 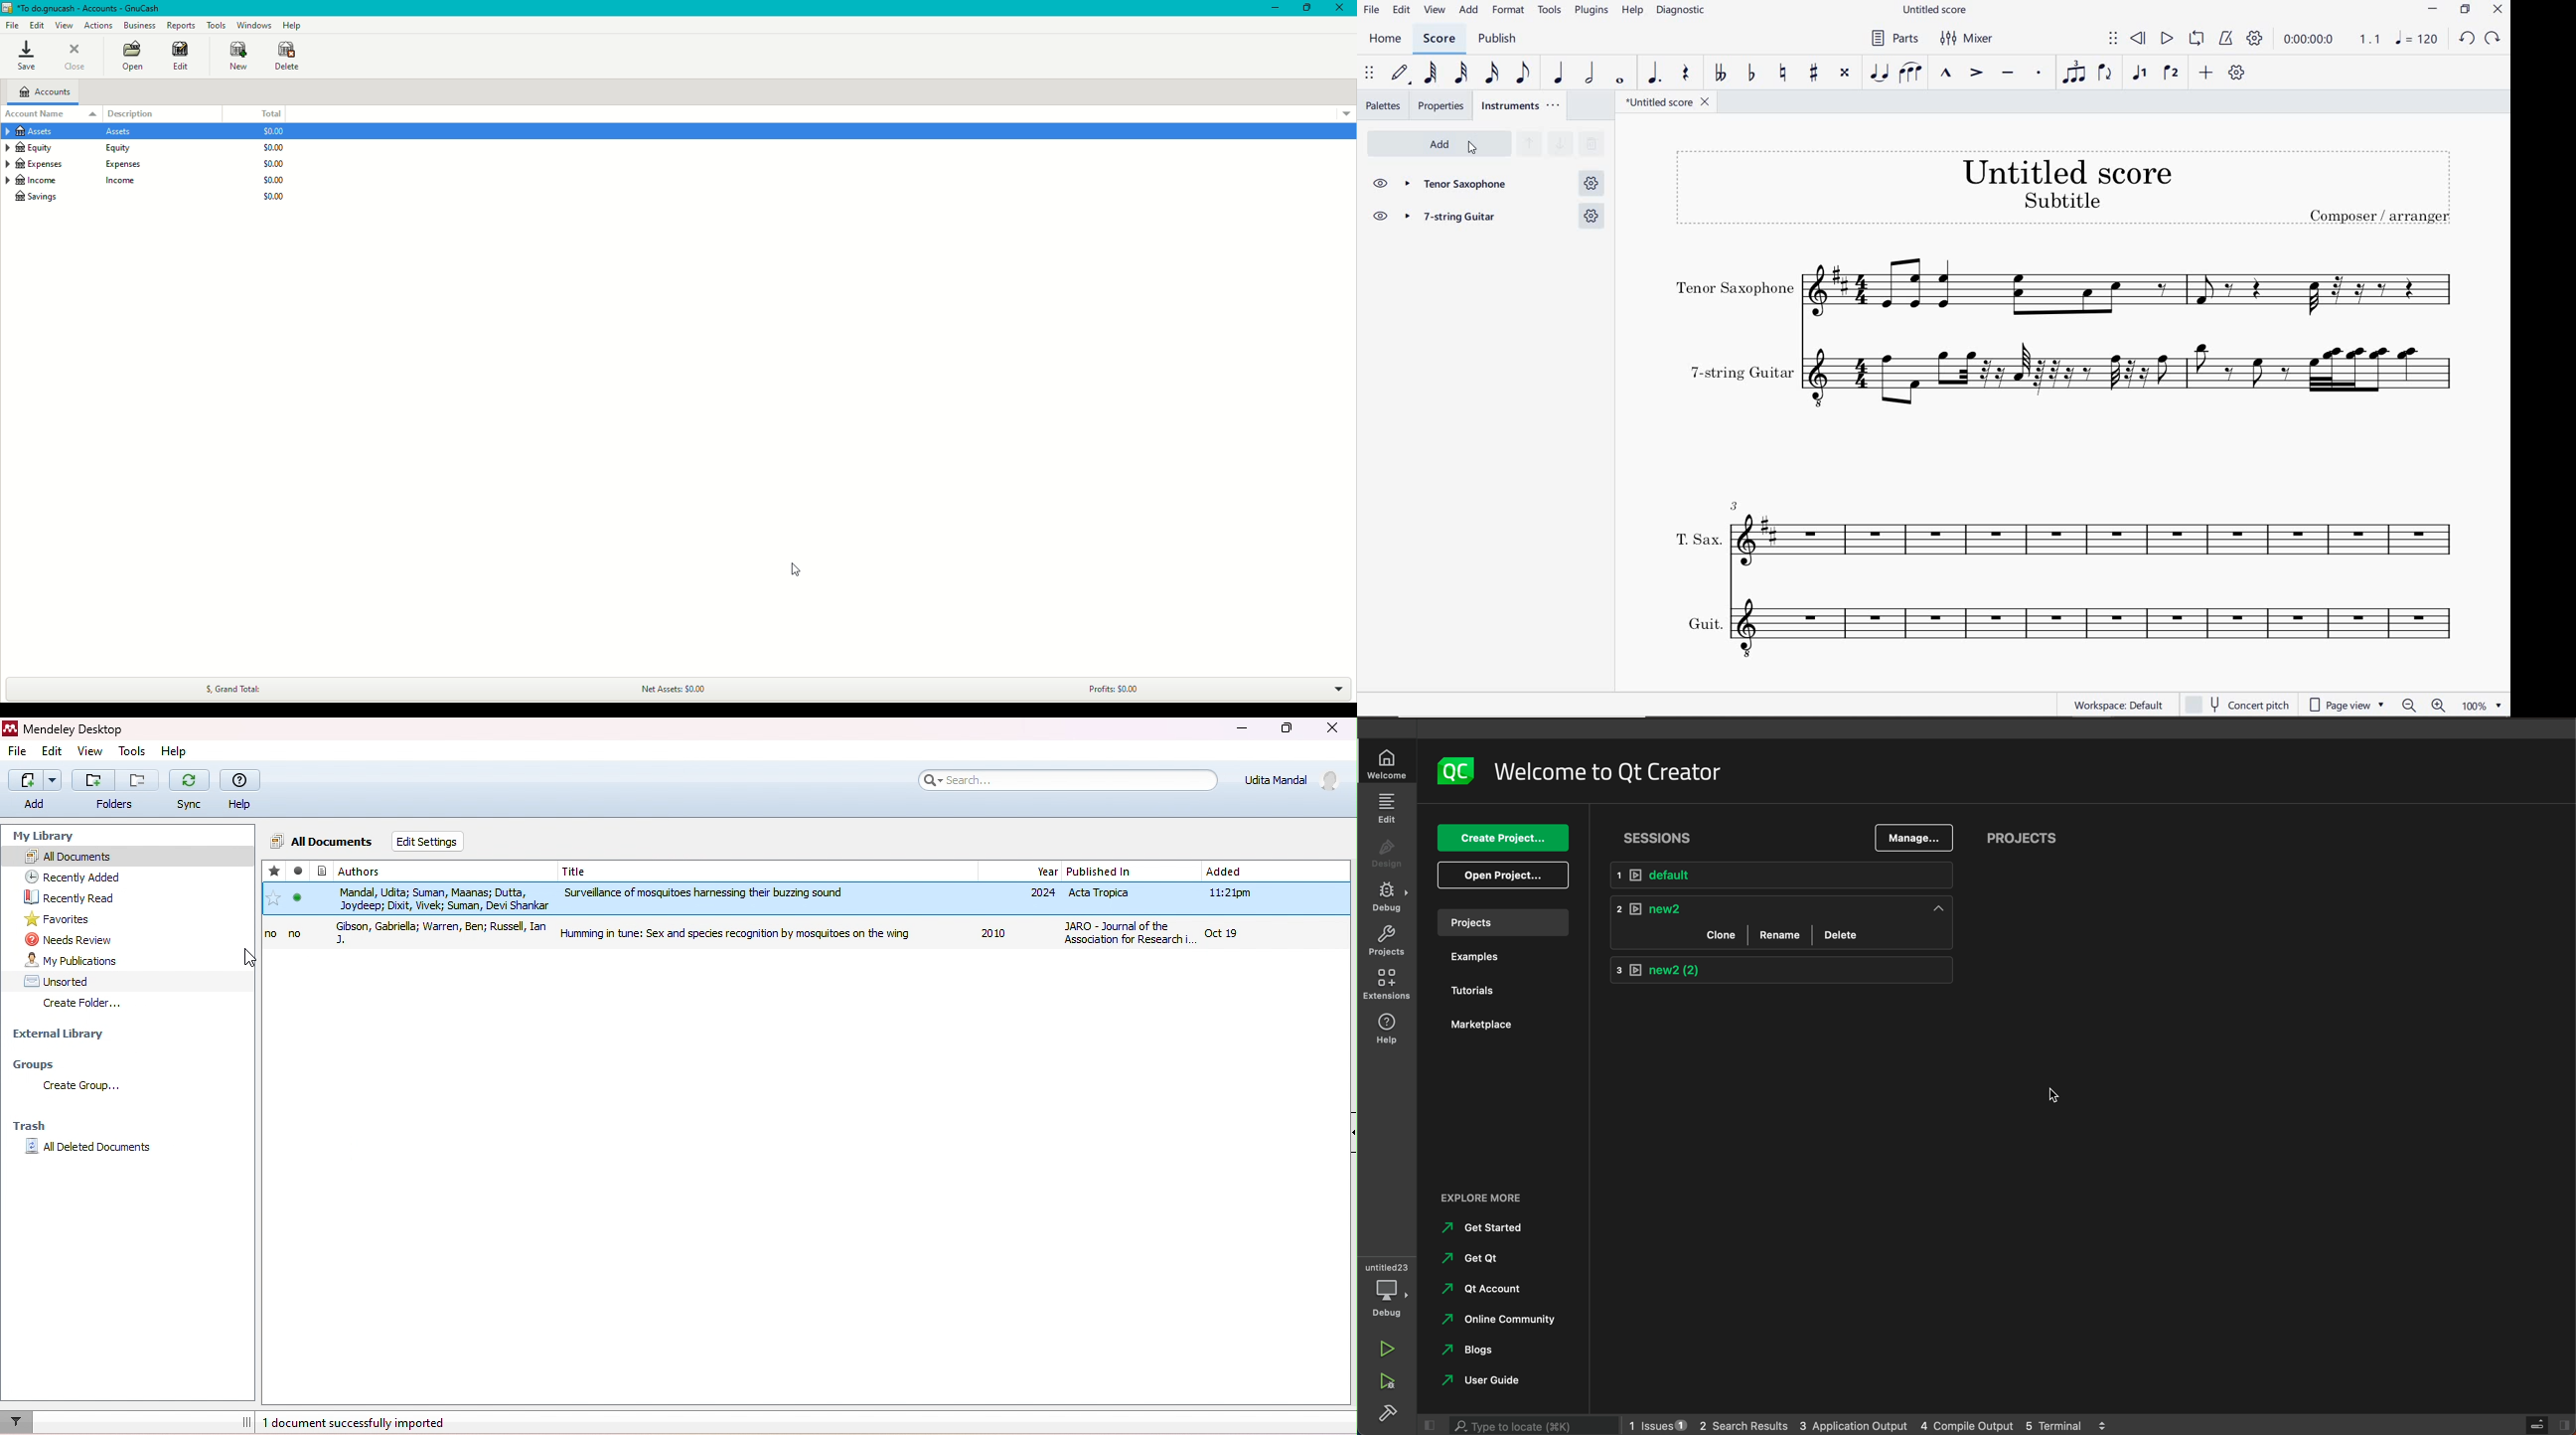 What do you see at coordinates (1592, 182) in the screenshot?
I see `settings` at bounding box center [1592, 182].